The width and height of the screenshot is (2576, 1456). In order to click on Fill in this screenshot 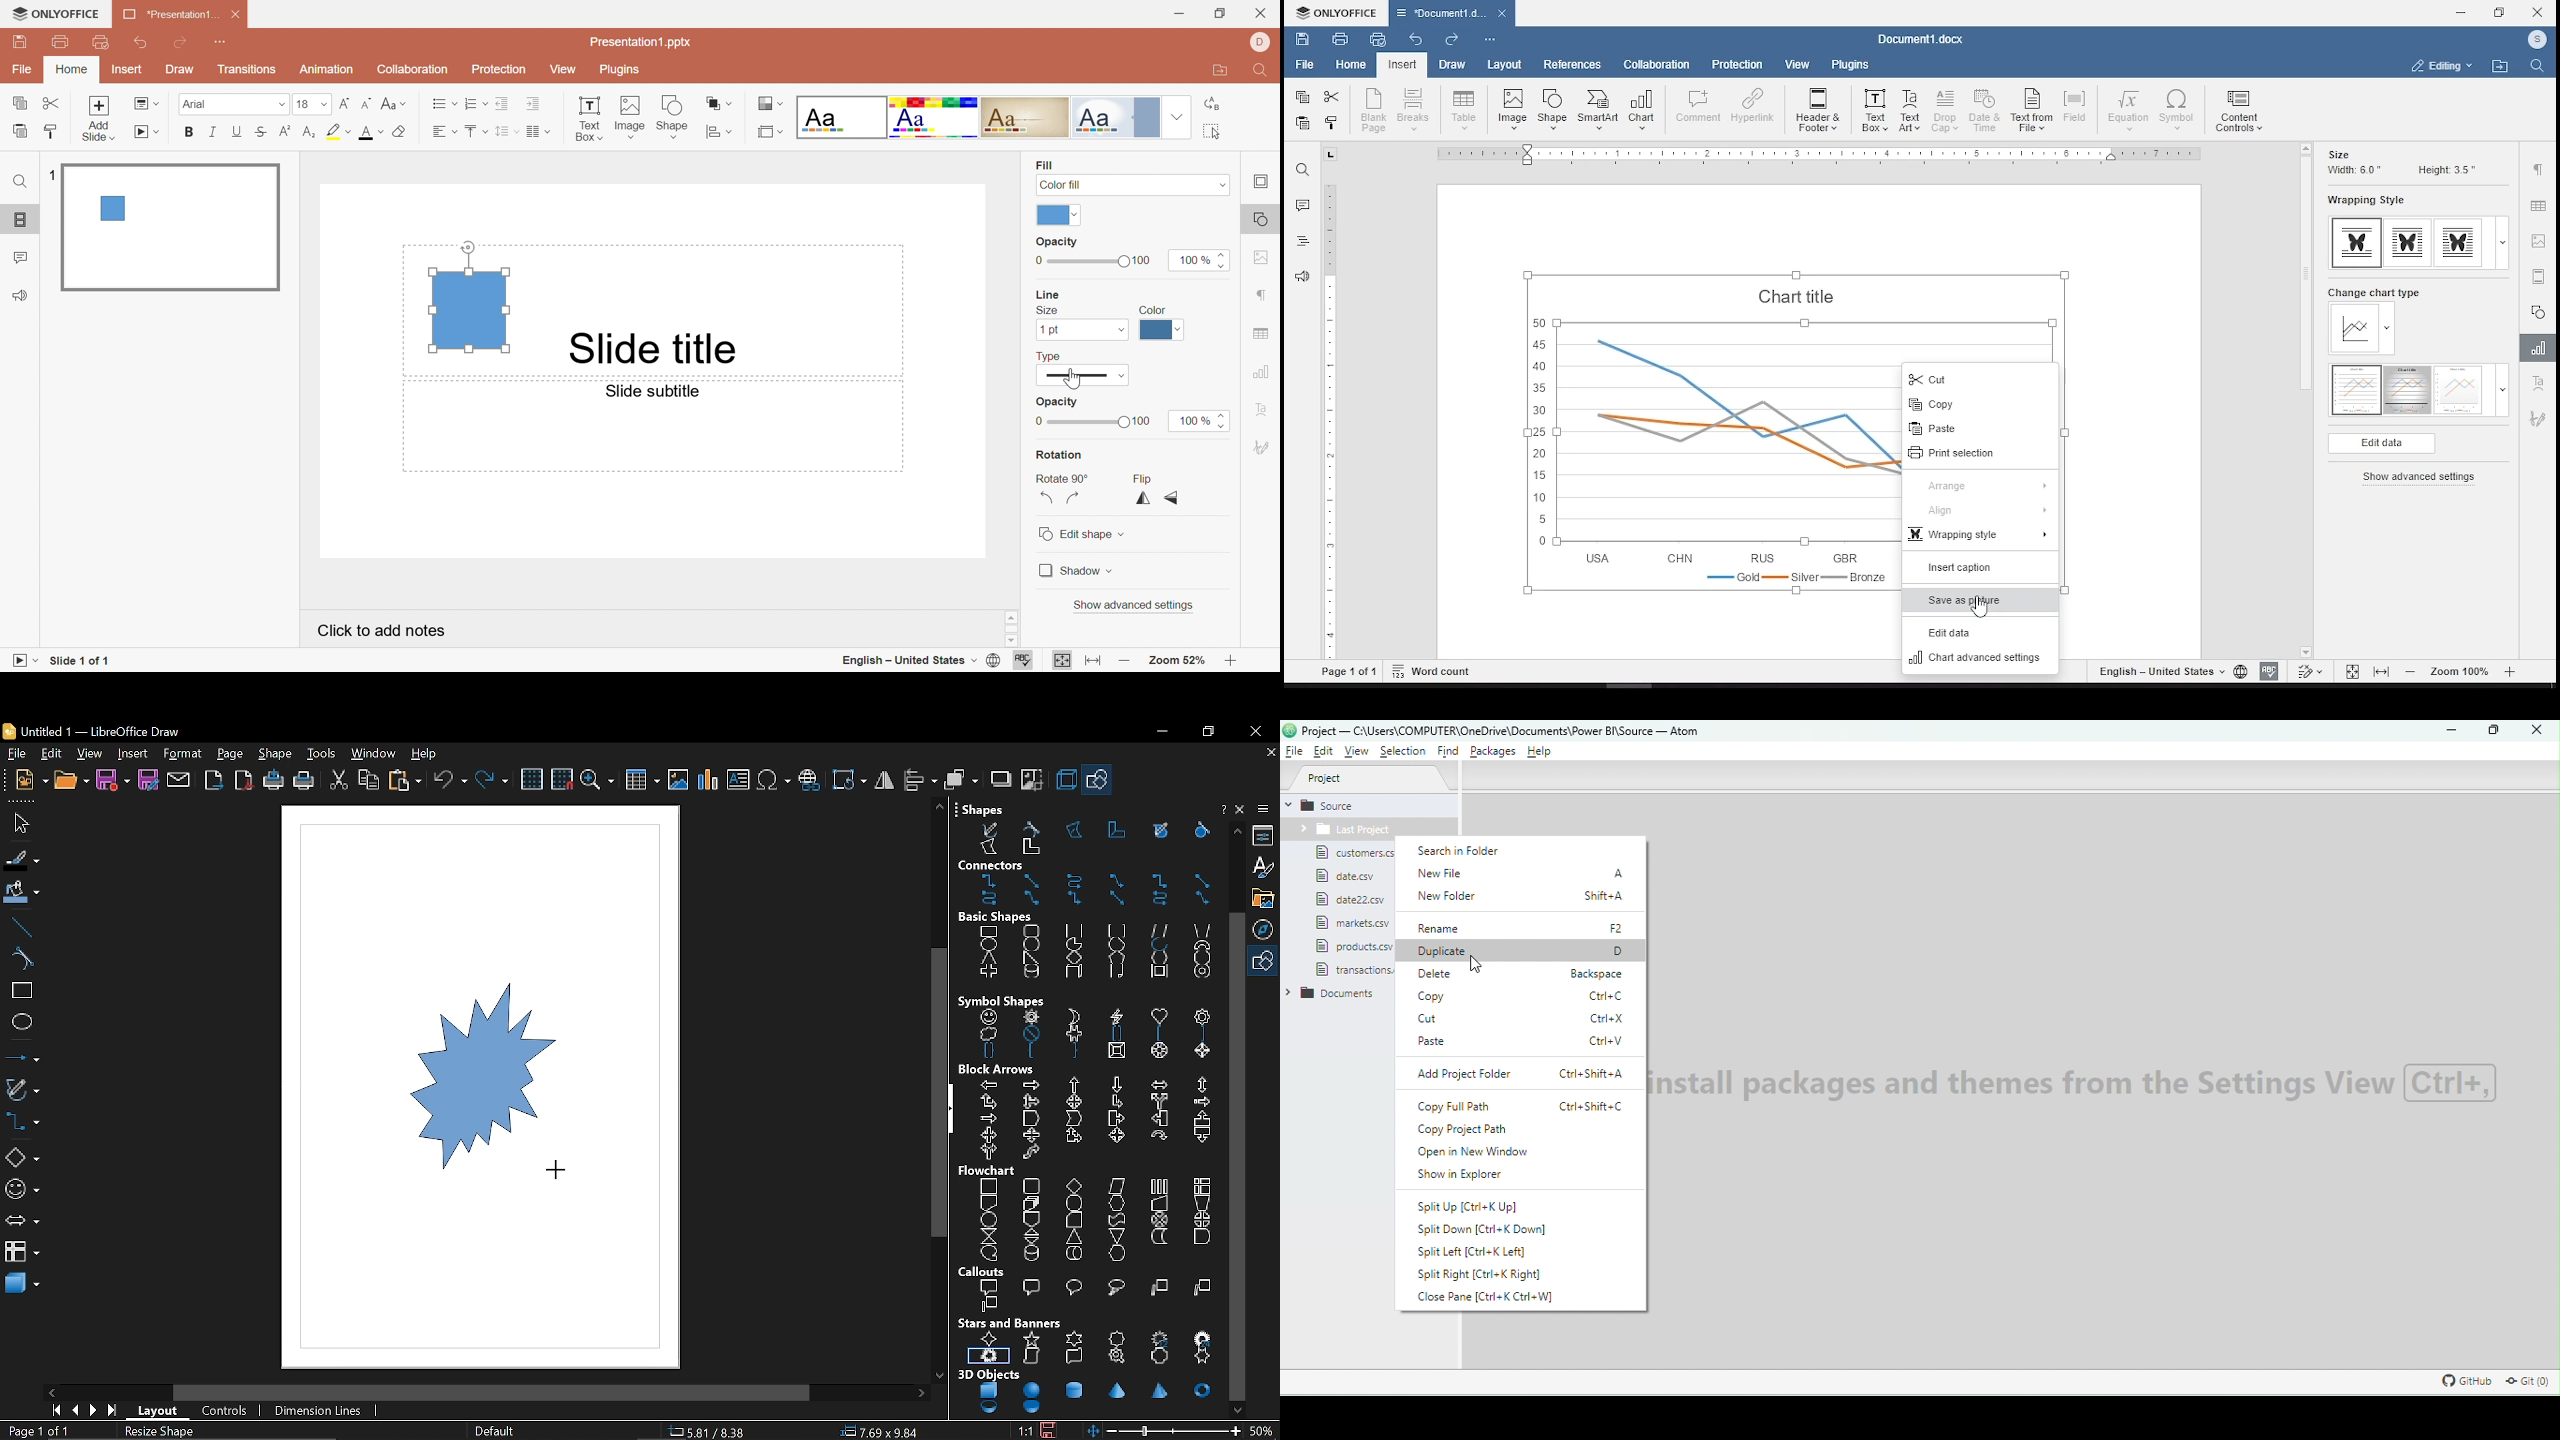, I will do `click(1044, 164)`.